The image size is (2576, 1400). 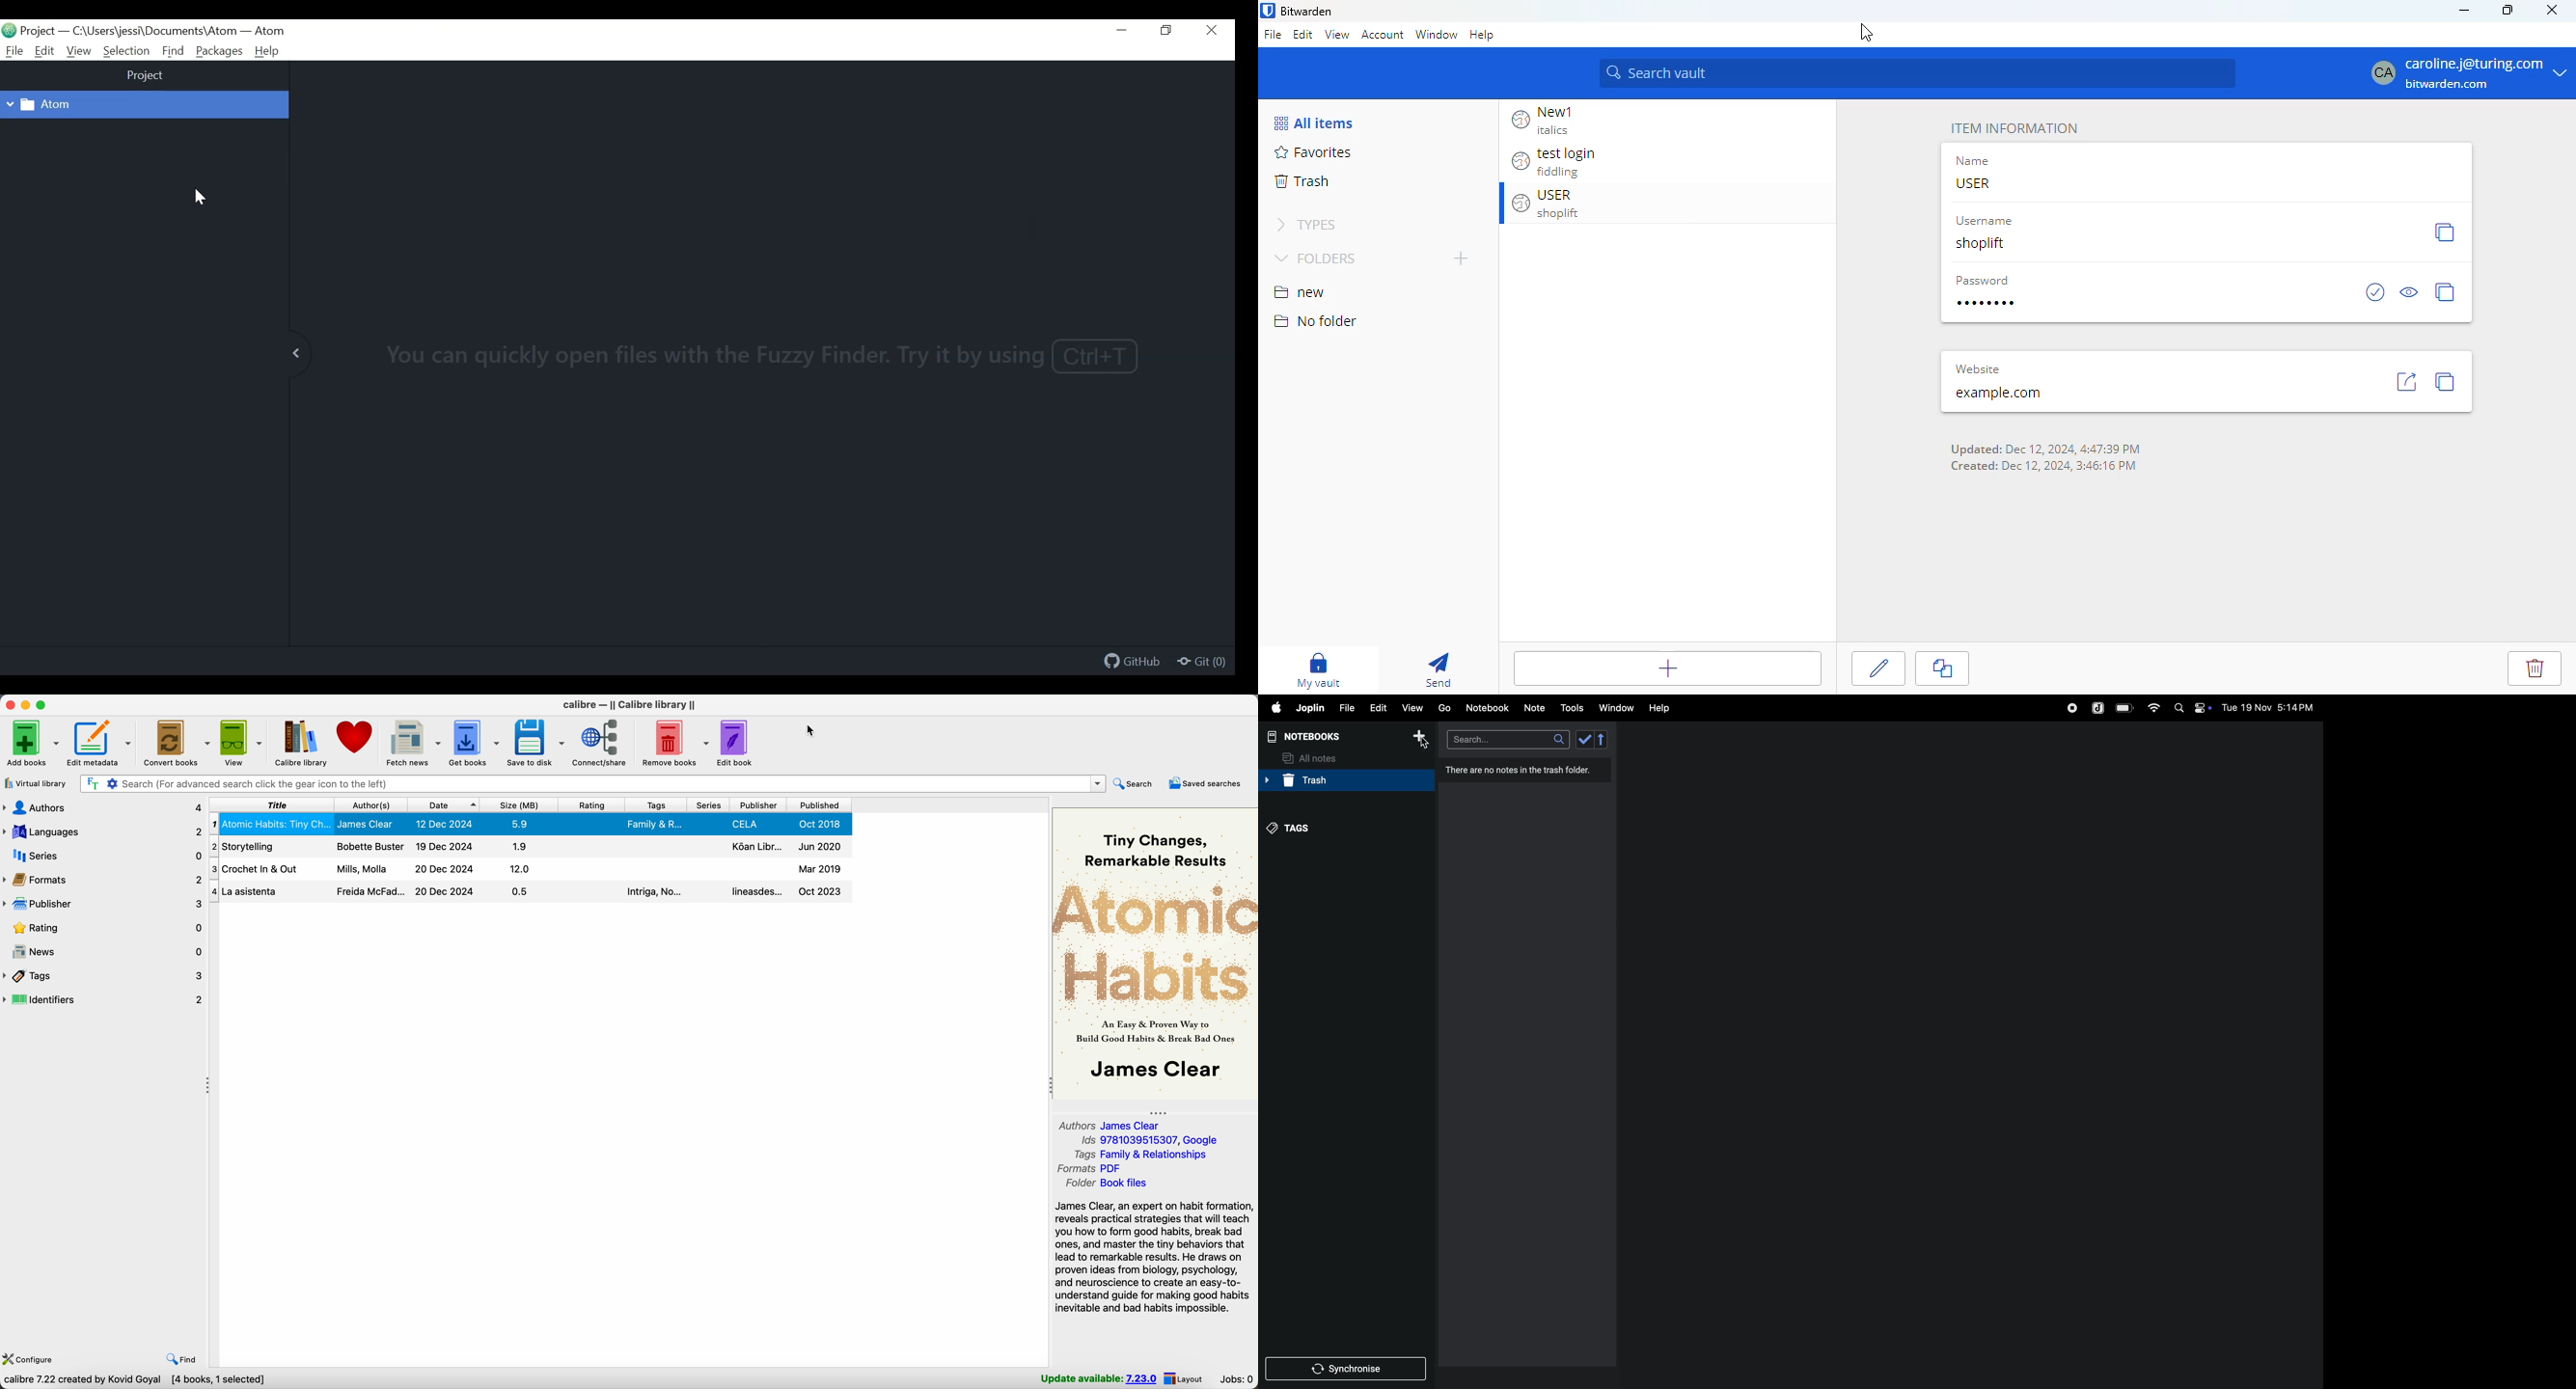 I want to click on you can quickly open files with the fuzzy finder. try it by using Ctrl+T, so click(x=760, y=356).